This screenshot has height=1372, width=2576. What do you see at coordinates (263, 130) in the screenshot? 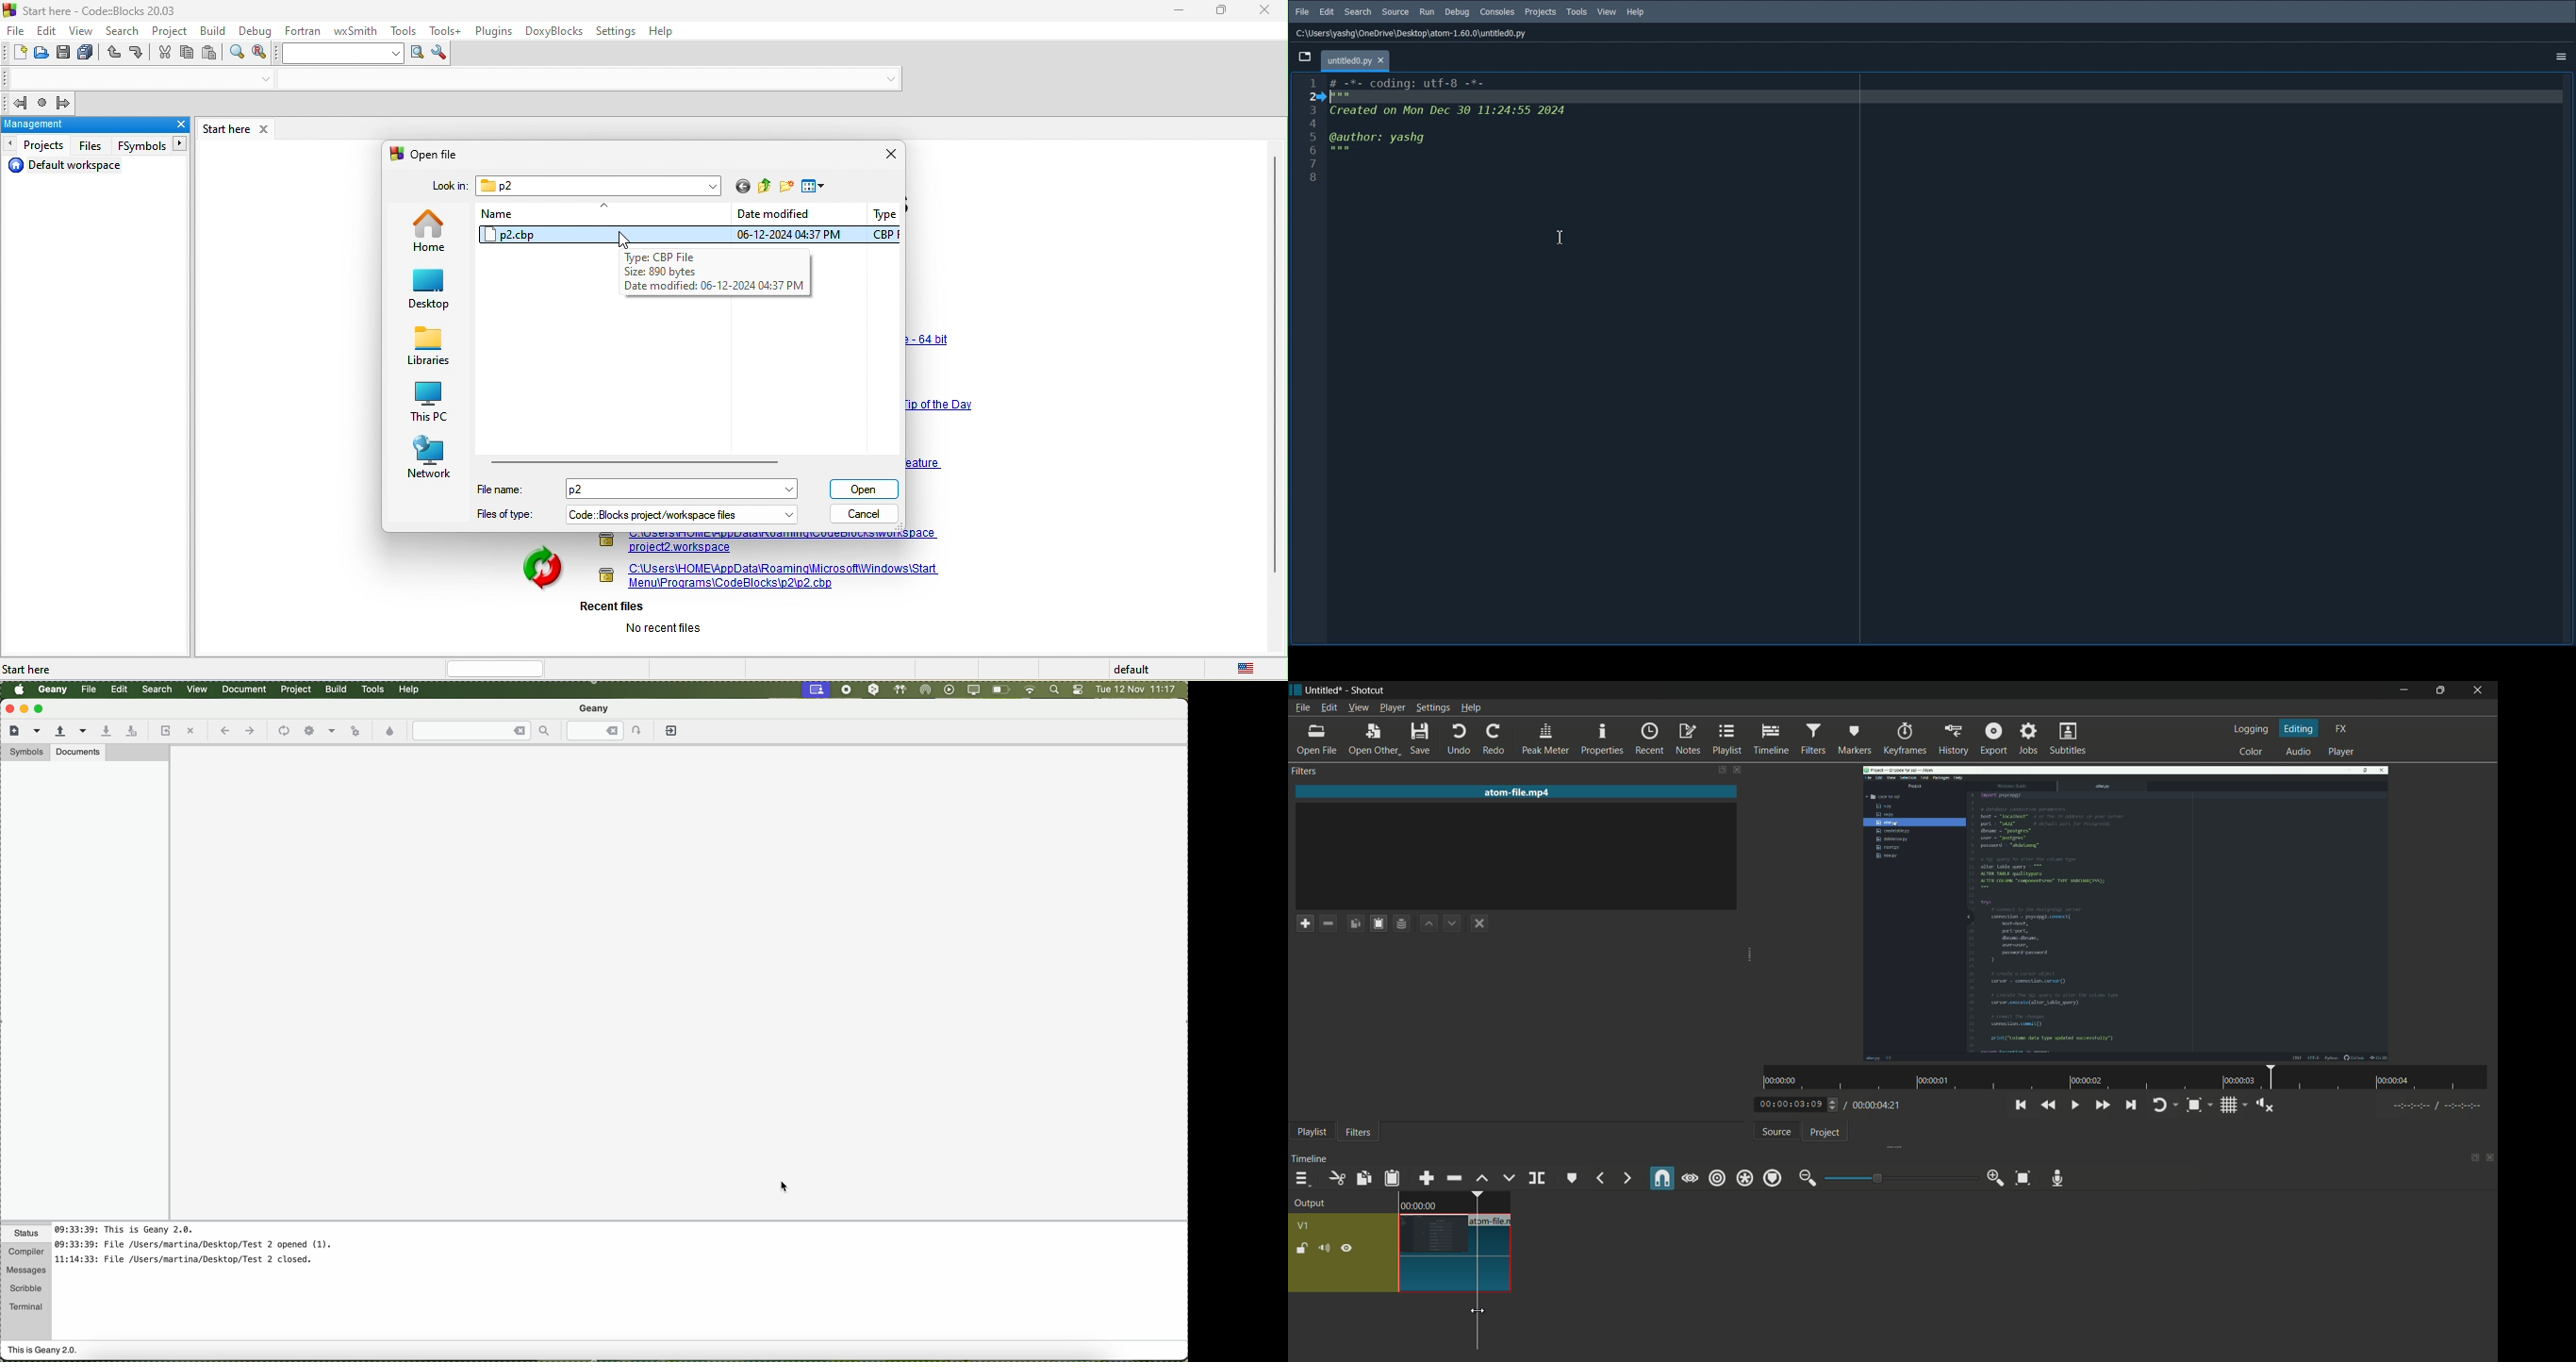
I see `close` at bounding box center [263, 130].